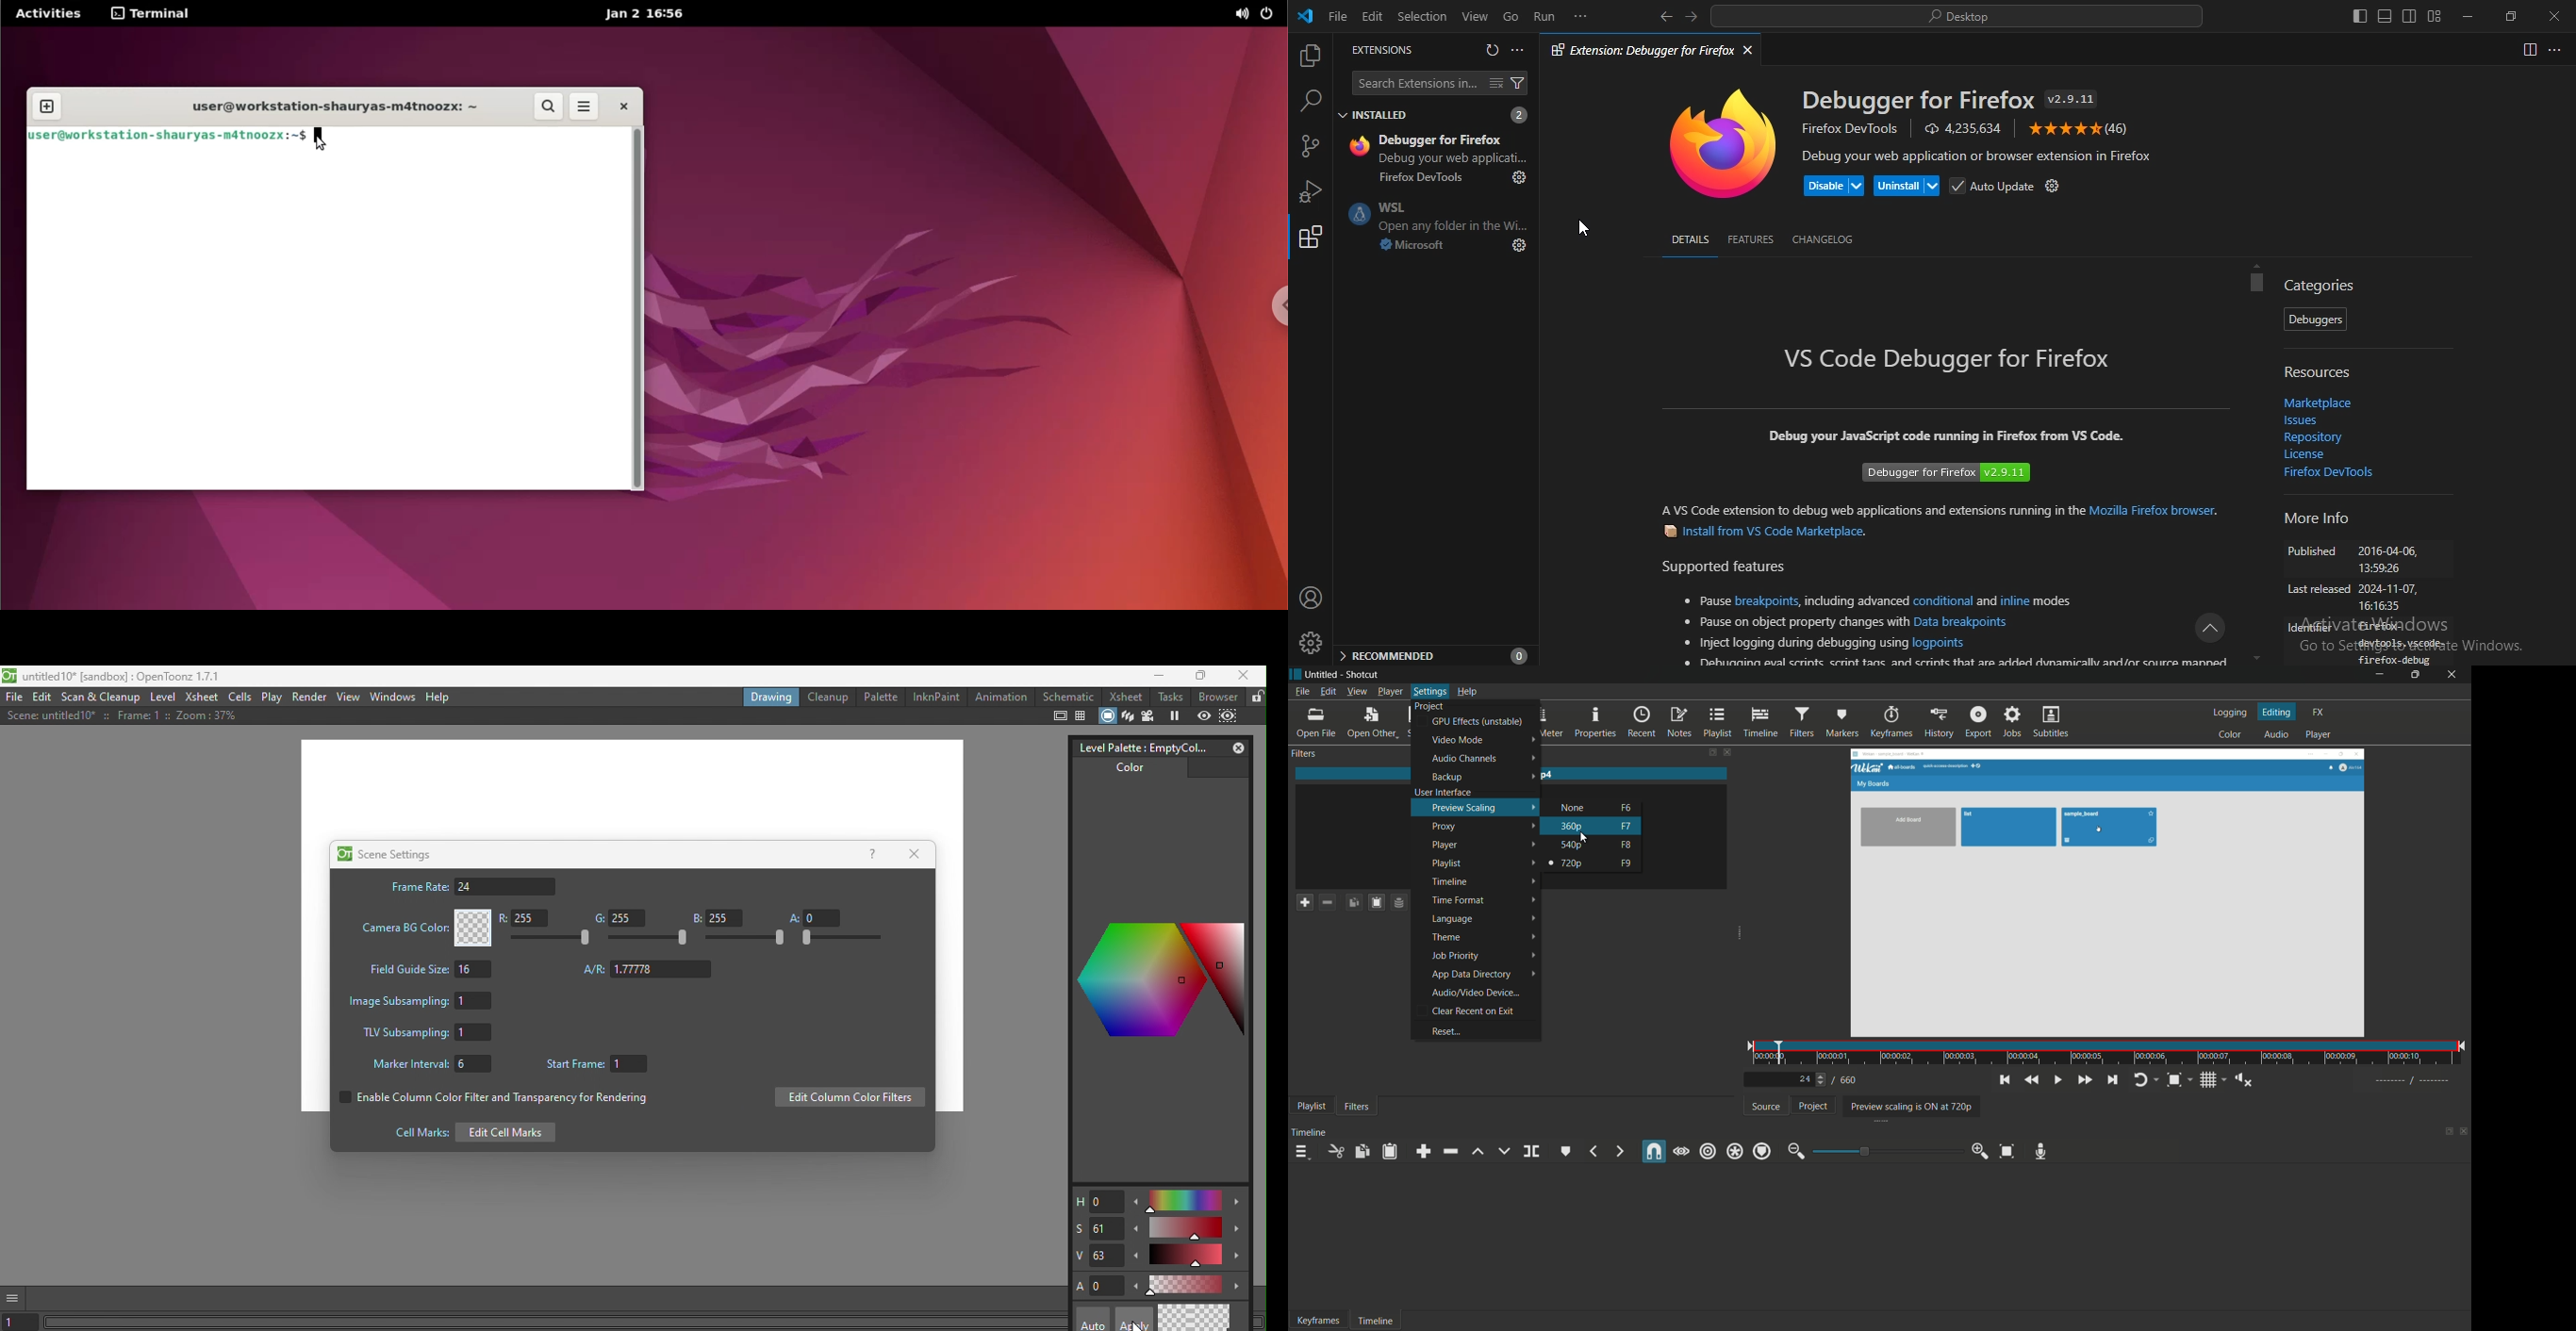 Image resolution: width=2576 pixels, height=1344 pixels. Describe the element at coordinates (1448, 936) in the screenshot. I see `theme` at that location.